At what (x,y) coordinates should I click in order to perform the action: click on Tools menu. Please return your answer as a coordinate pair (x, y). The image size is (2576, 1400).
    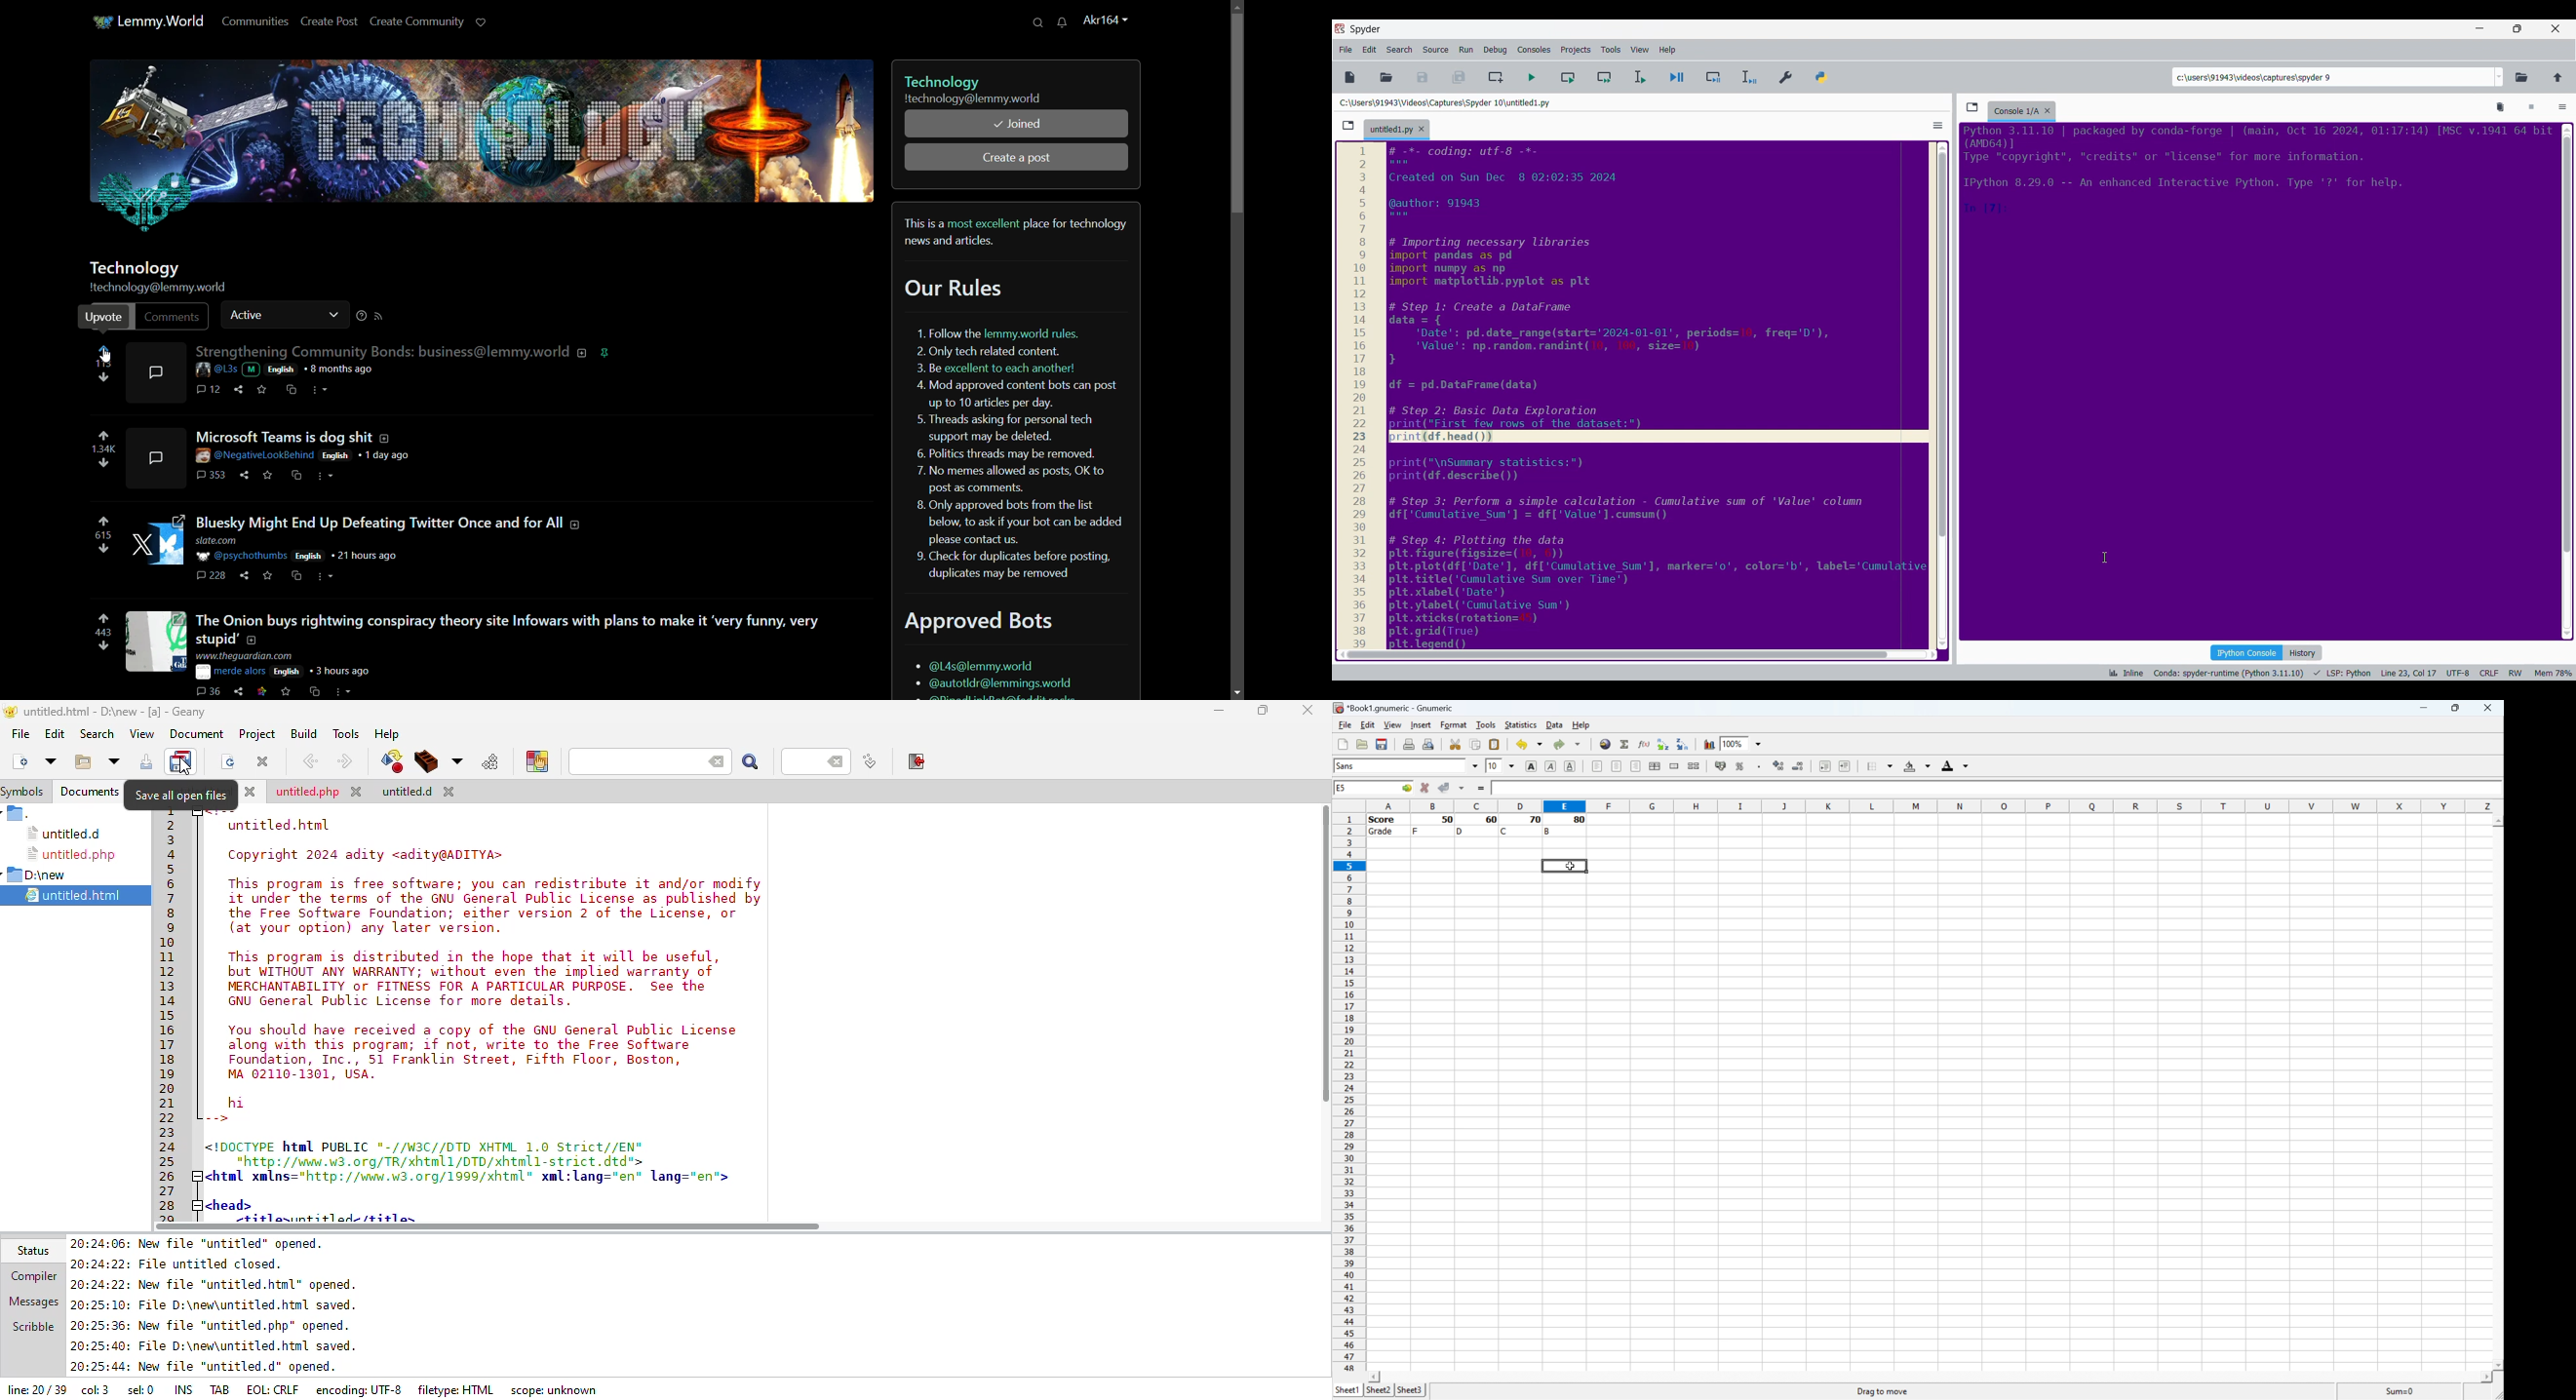
    Looking at the image, I should click on (1611, 50).